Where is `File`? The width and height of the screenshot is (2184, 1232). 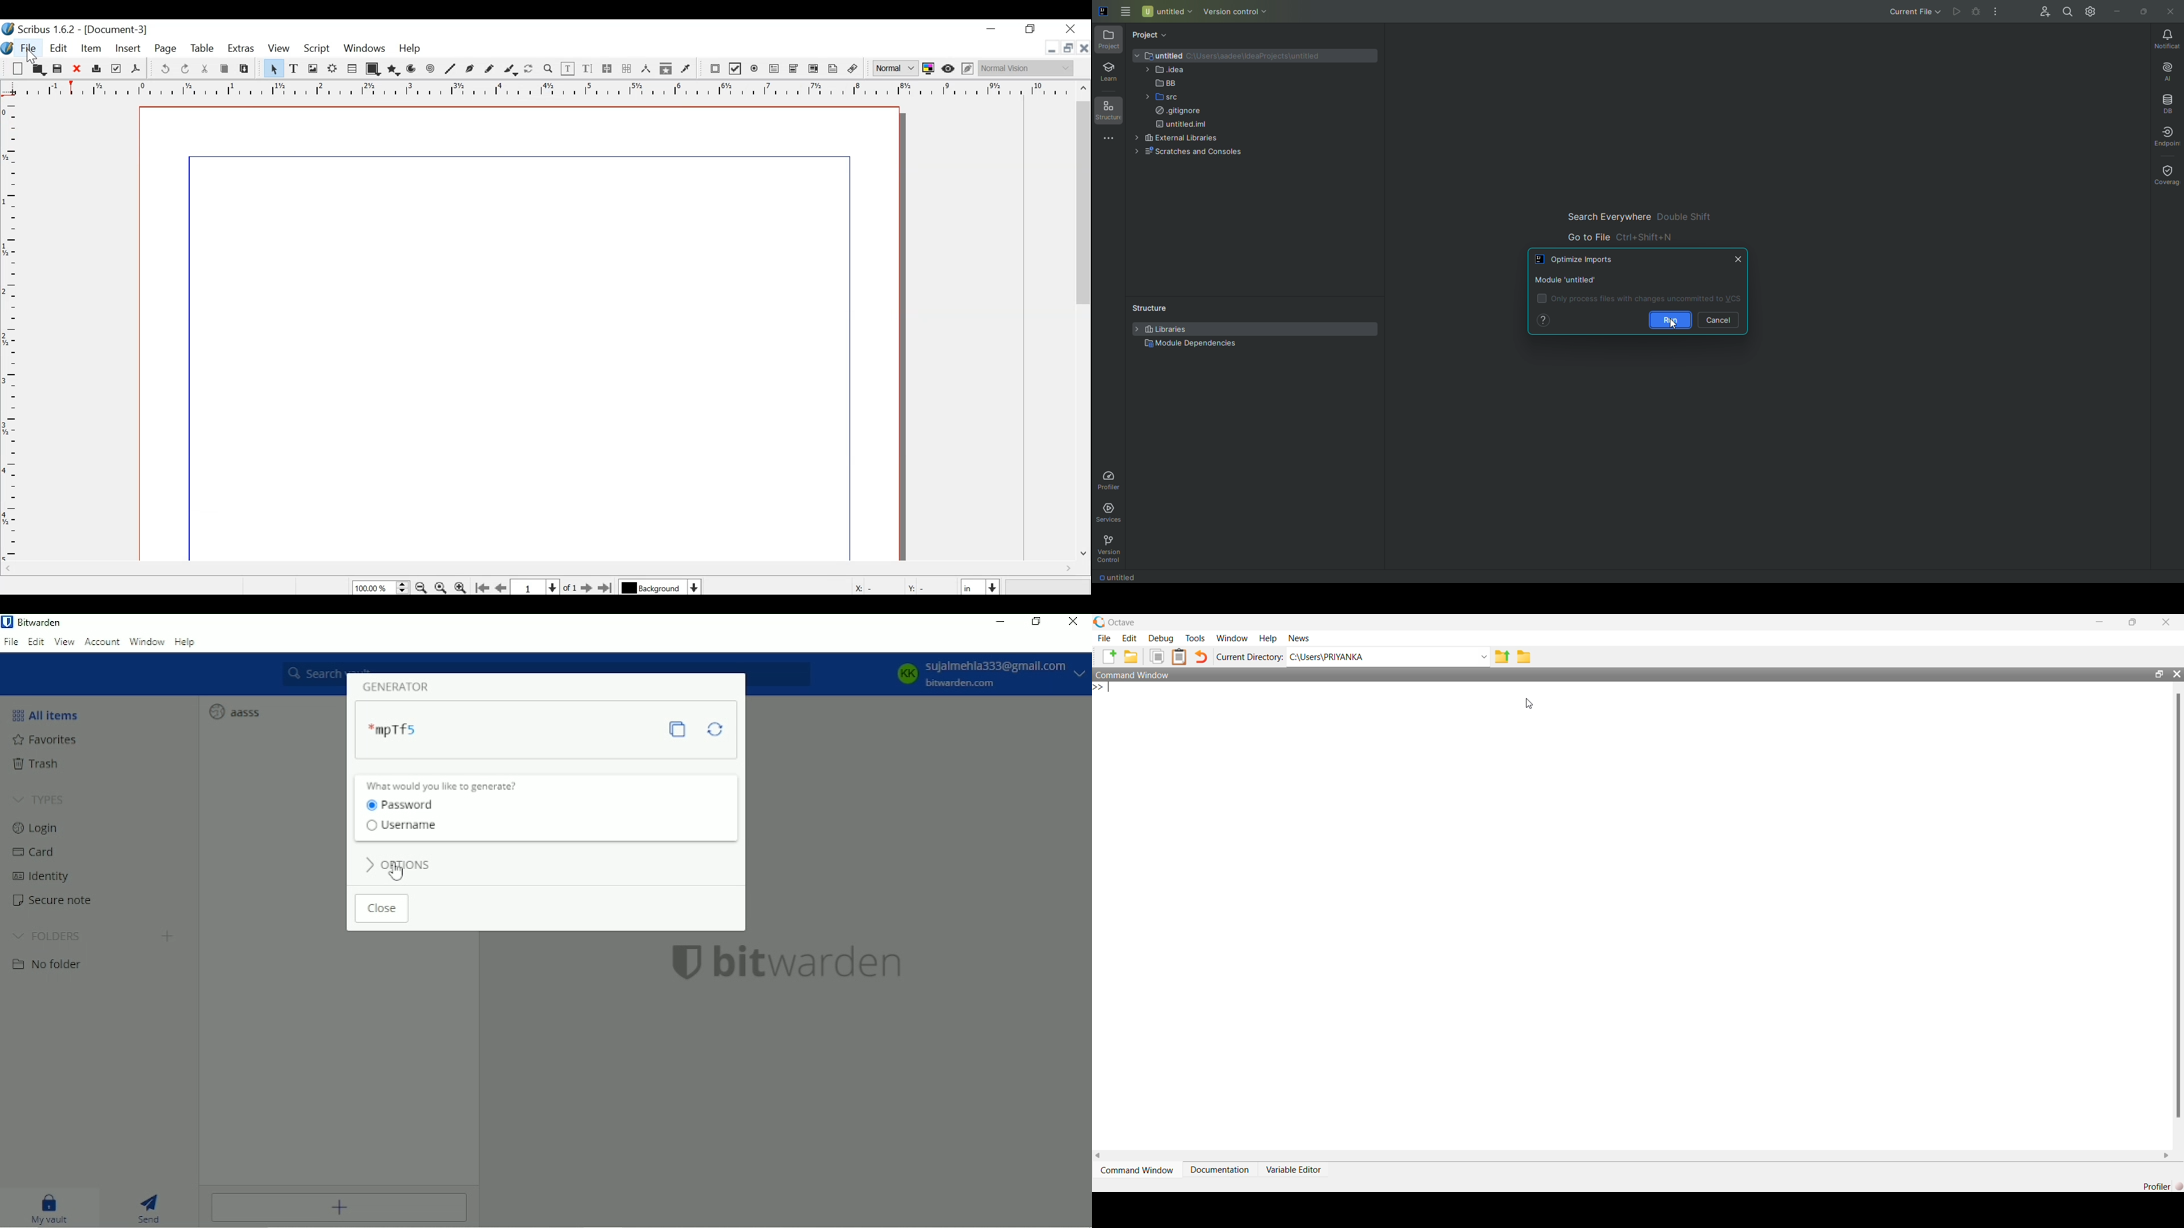 File is located at coordinates (28, 49).